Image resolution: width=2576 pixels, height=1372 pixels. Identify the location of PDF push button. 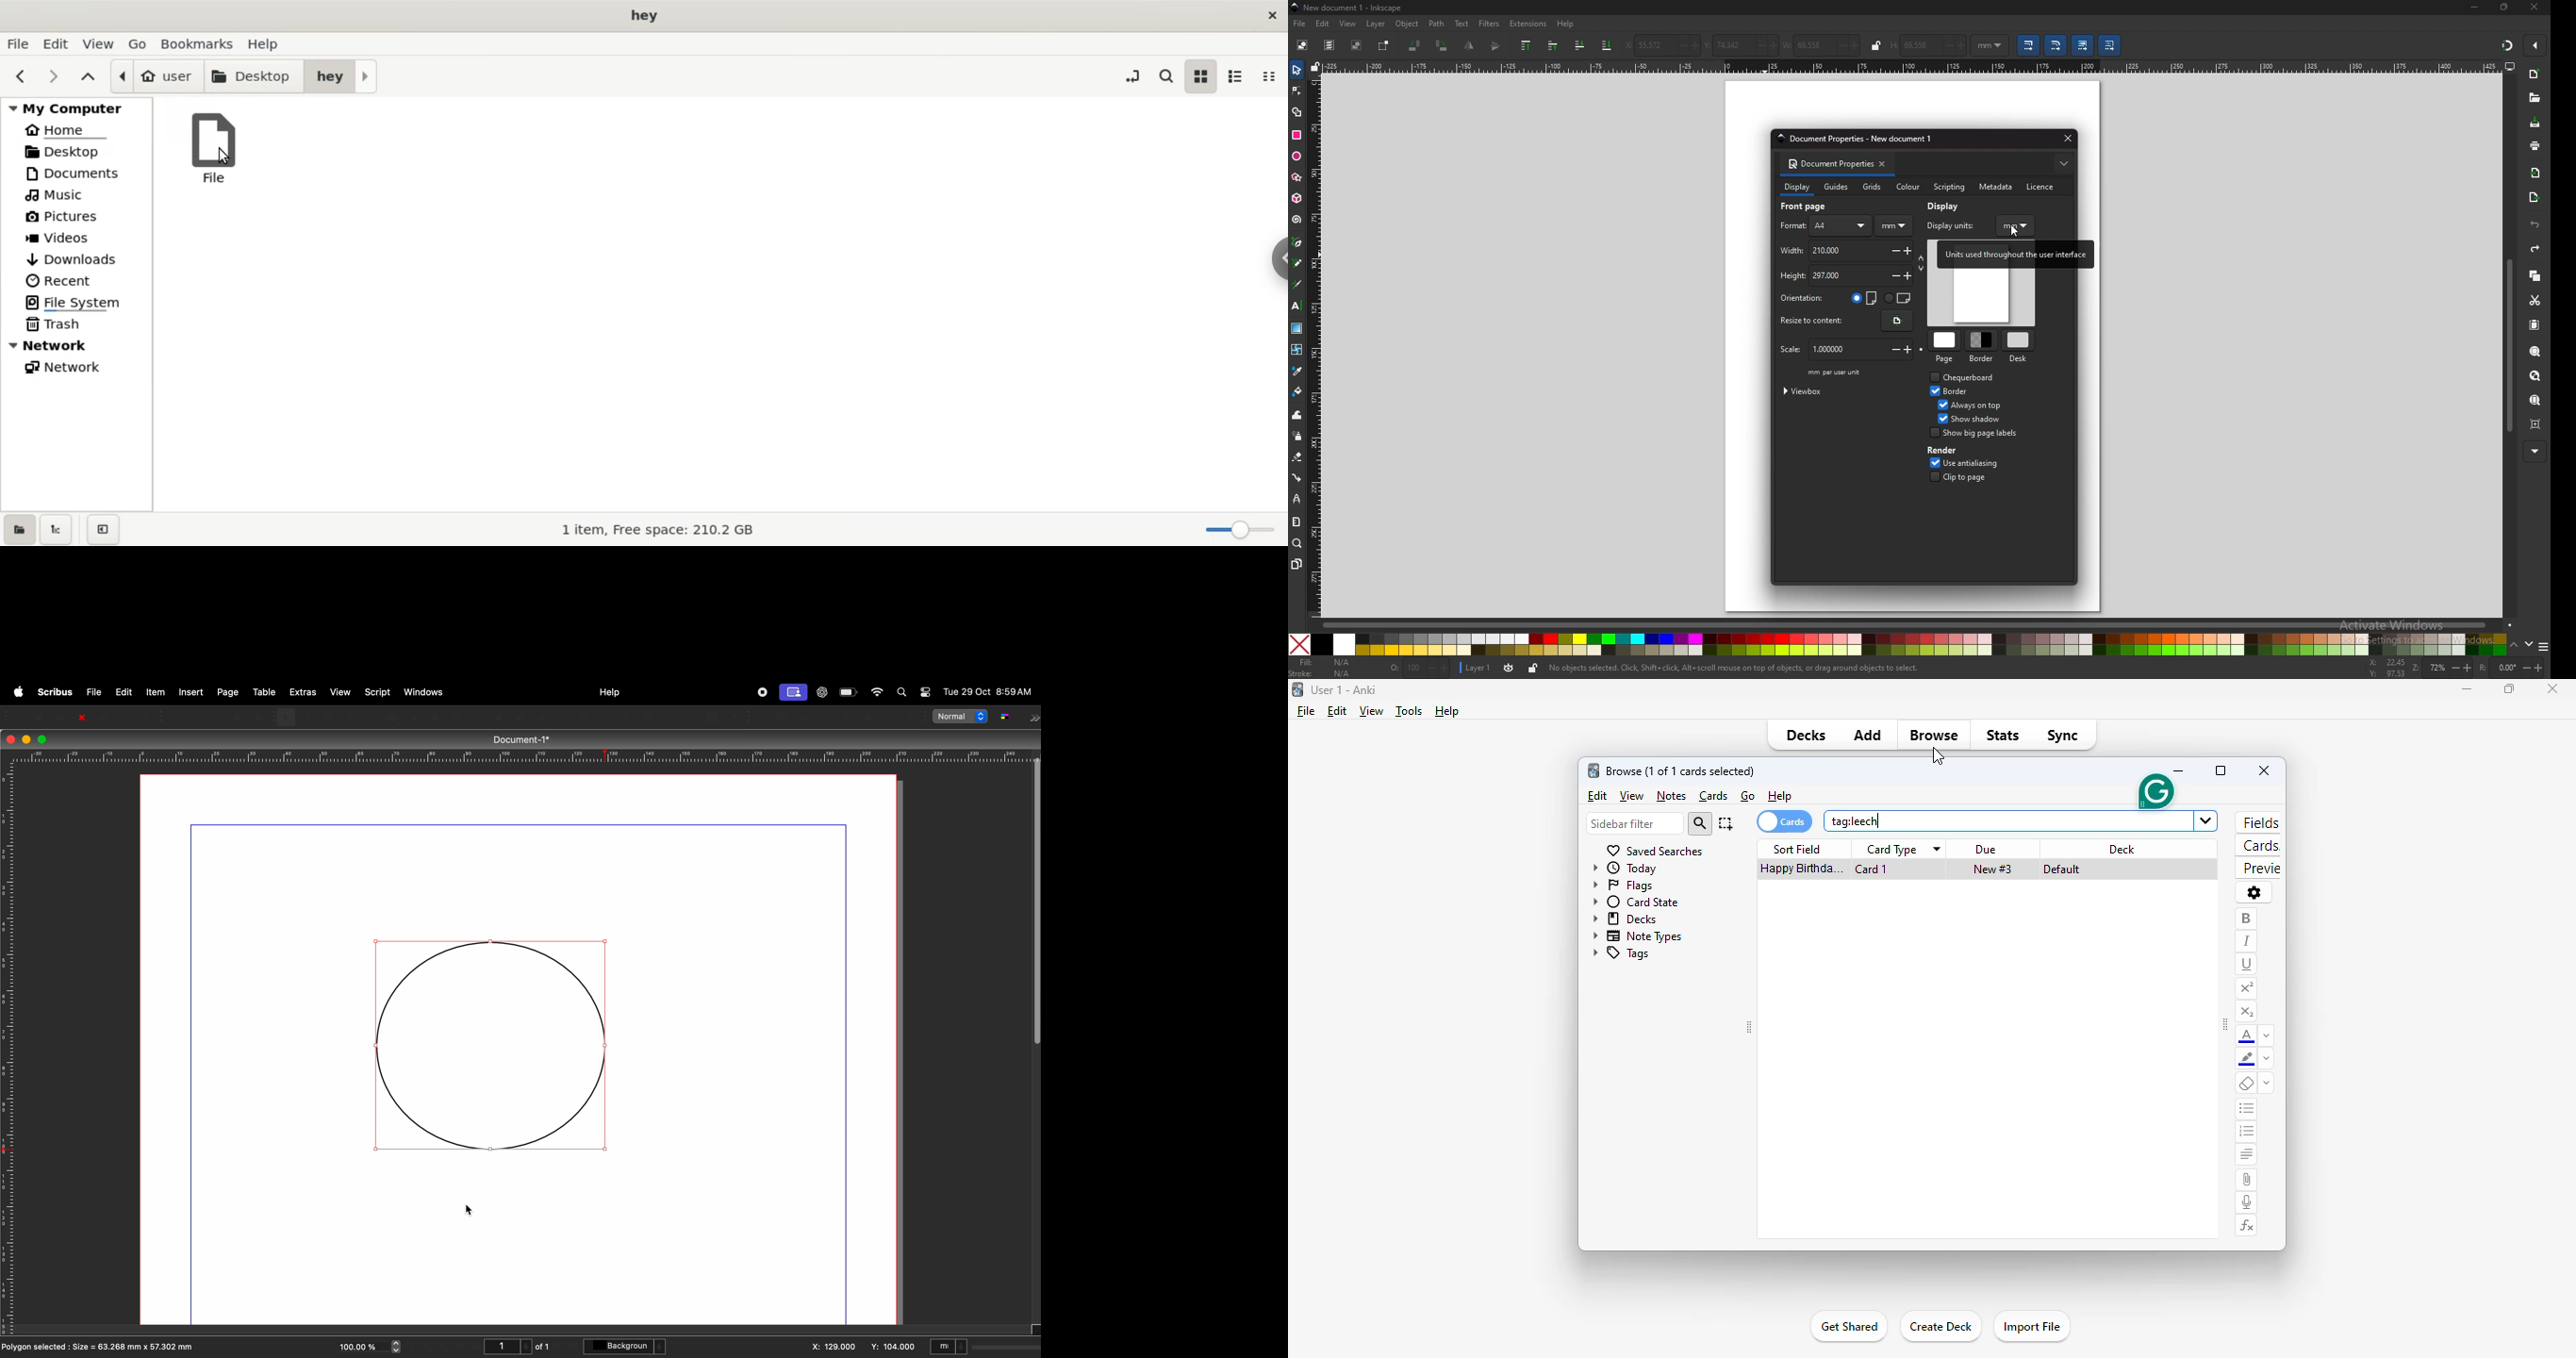
(764, 717).